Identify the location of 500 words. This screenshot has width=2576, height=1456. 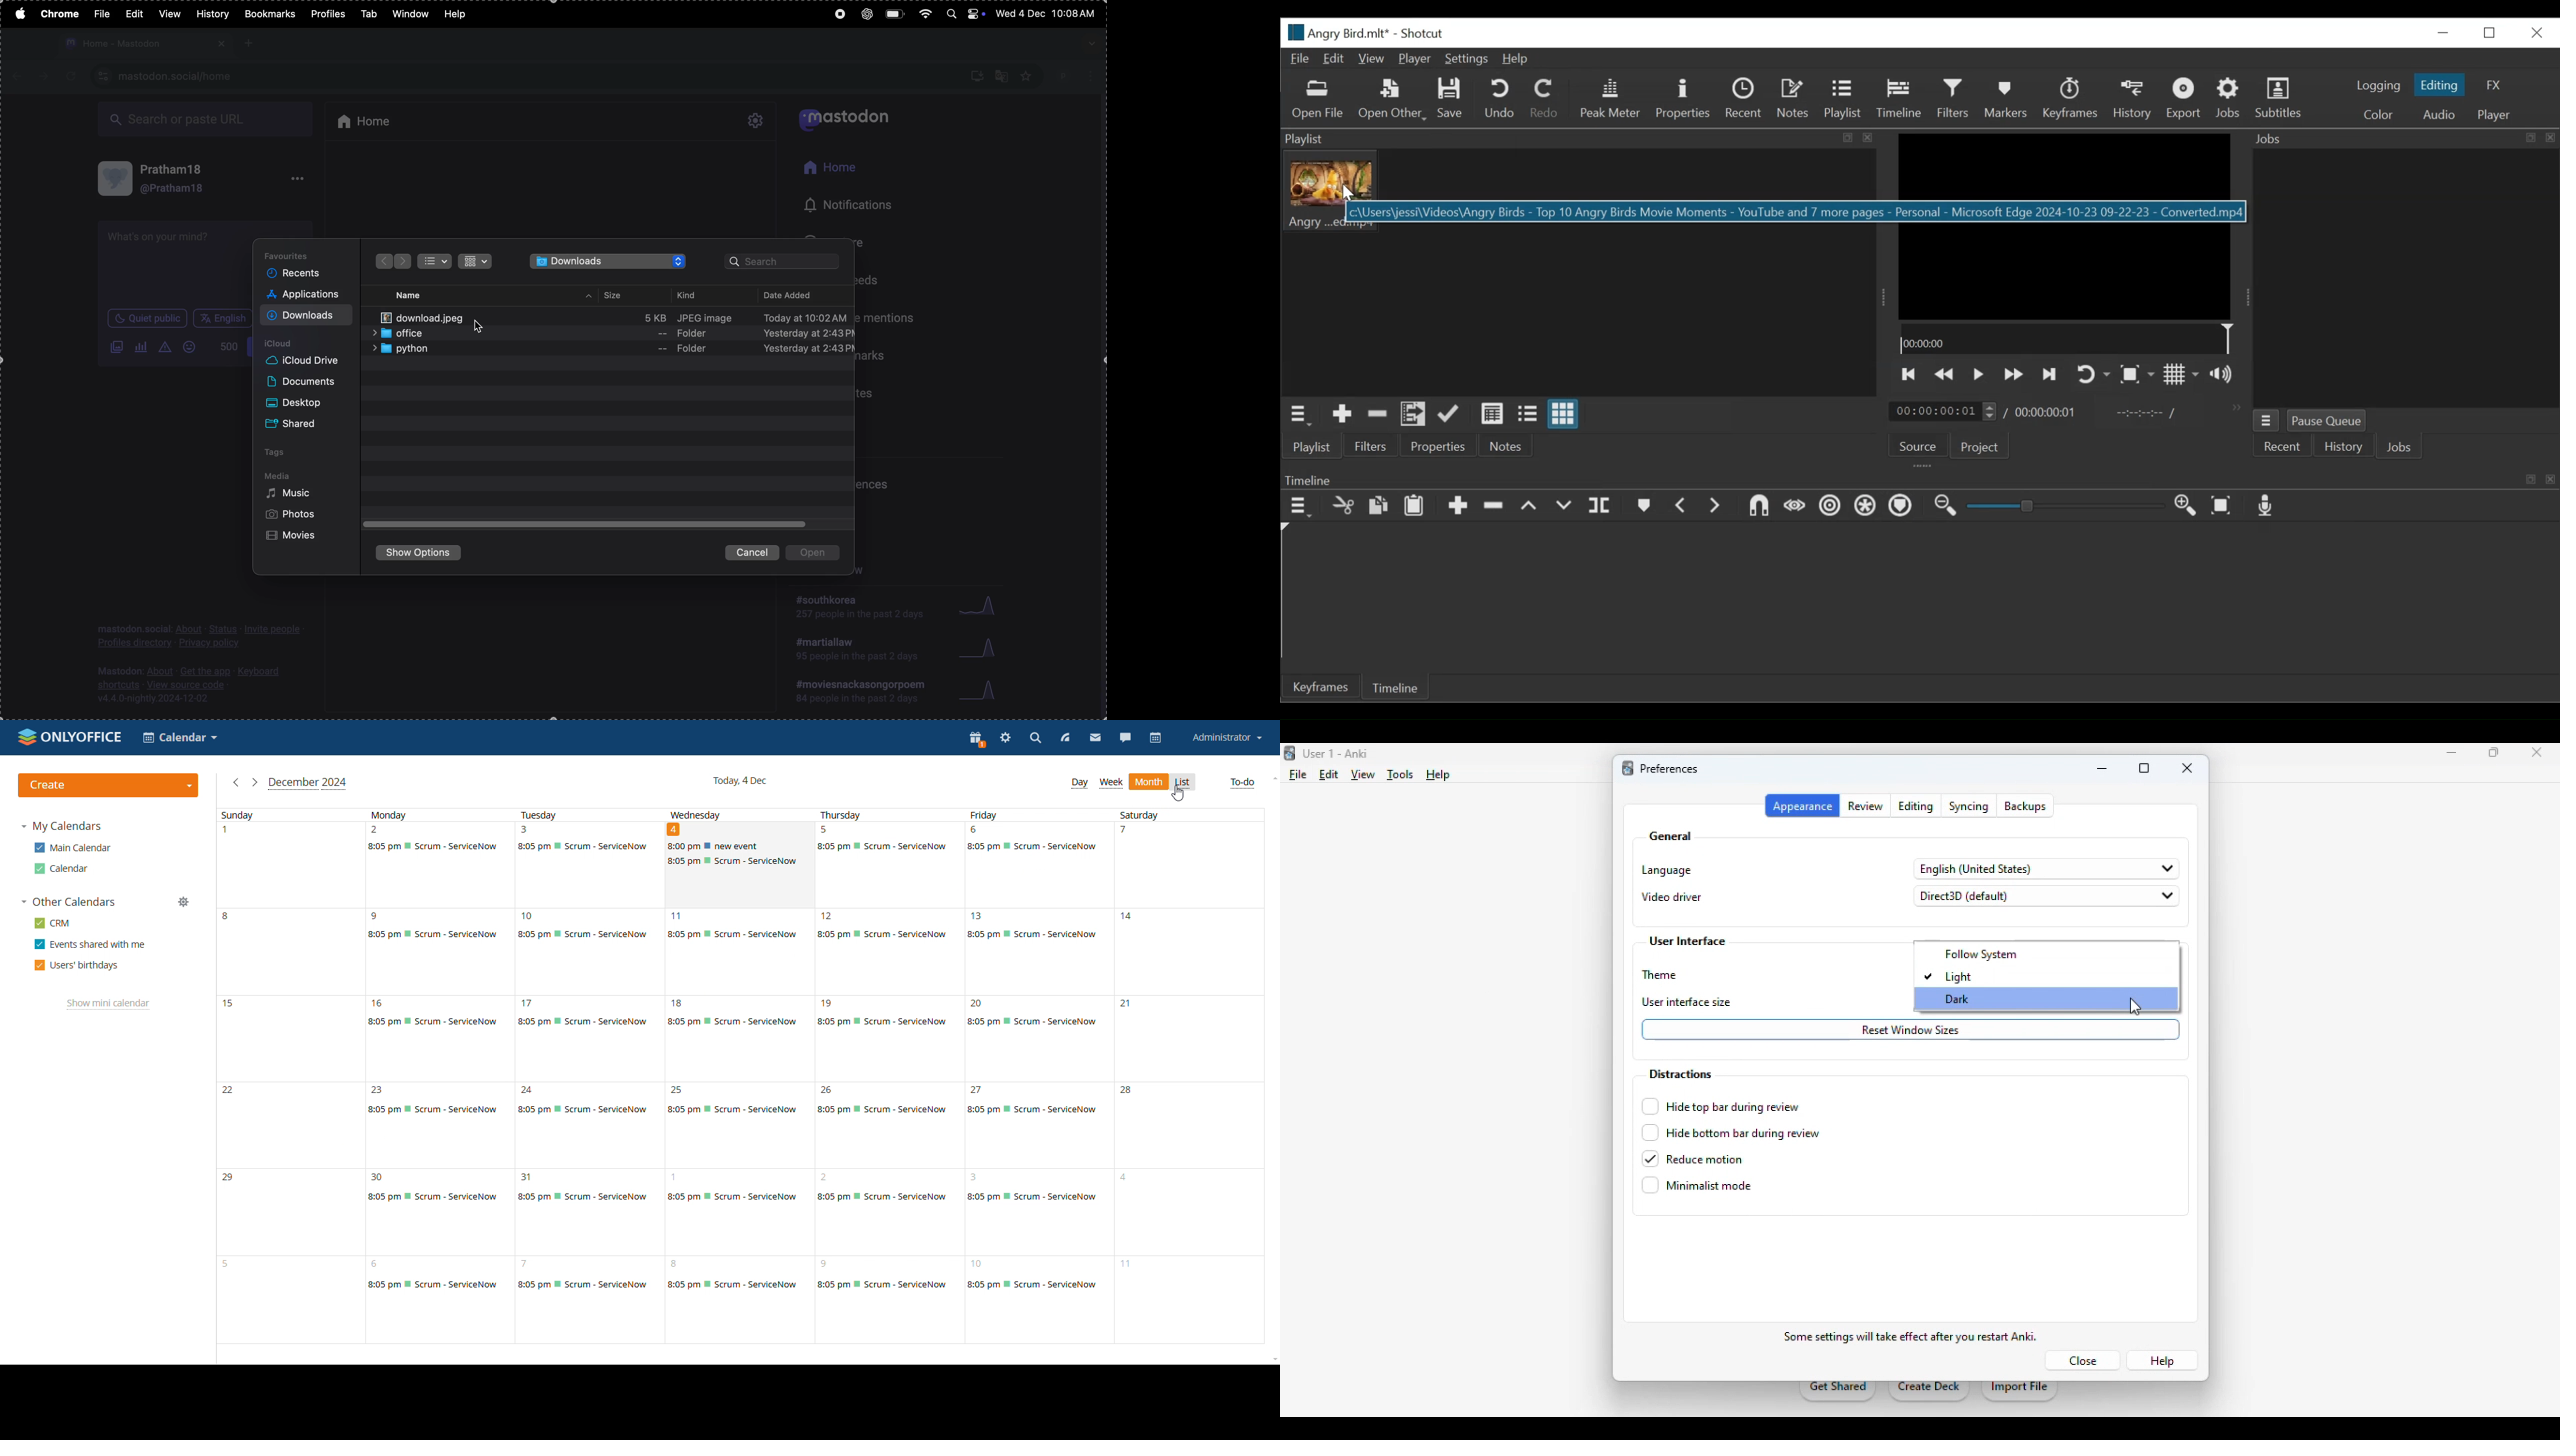
(229, 350).